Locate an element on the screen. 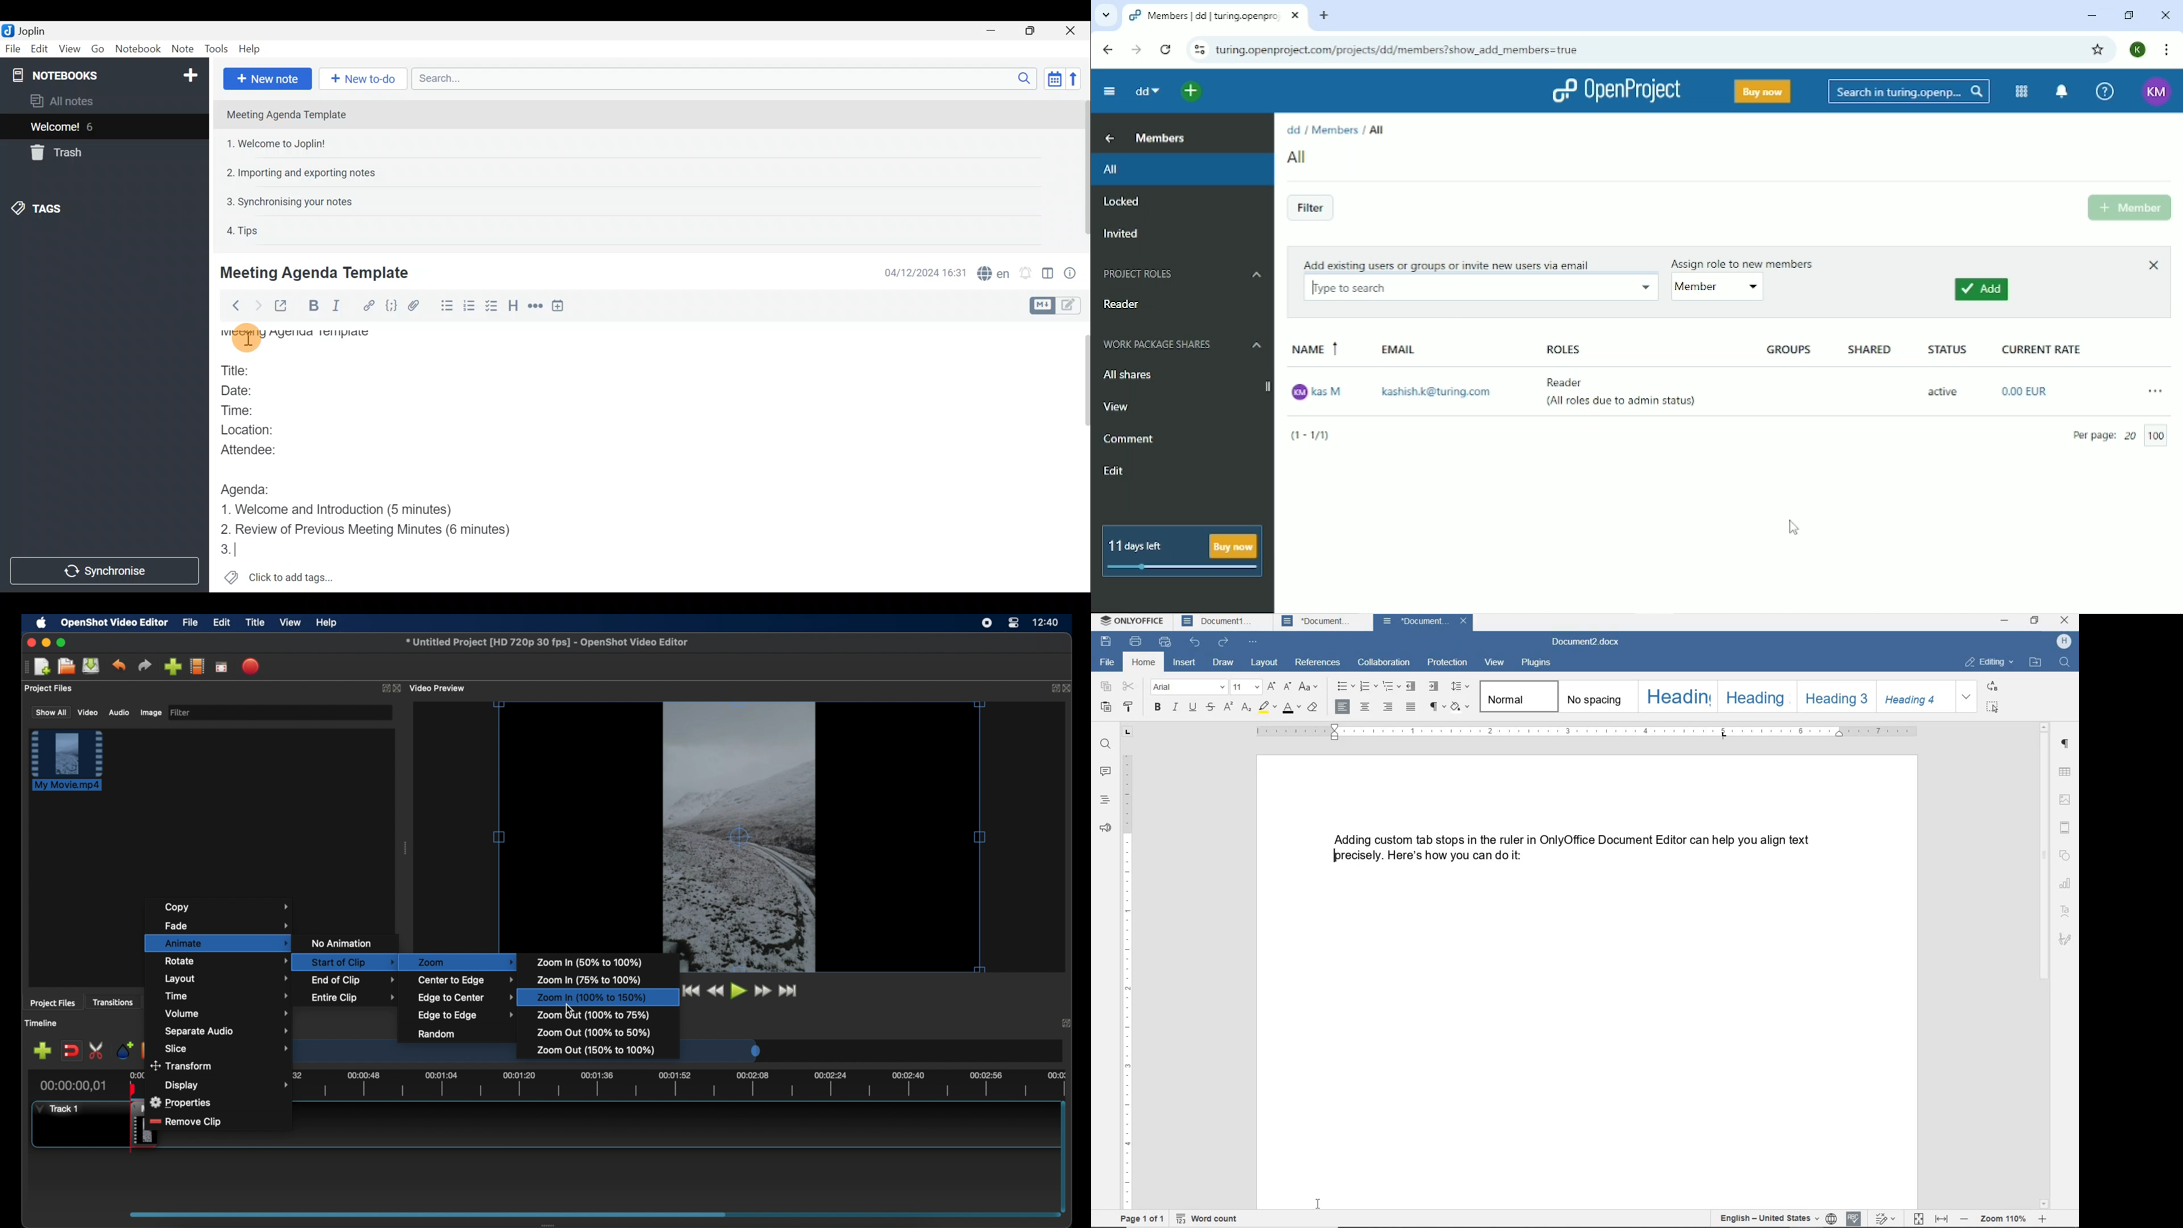 The image size is (2184, 1232). 04/12/2024 16:31 is located at coordinates (920, 272).